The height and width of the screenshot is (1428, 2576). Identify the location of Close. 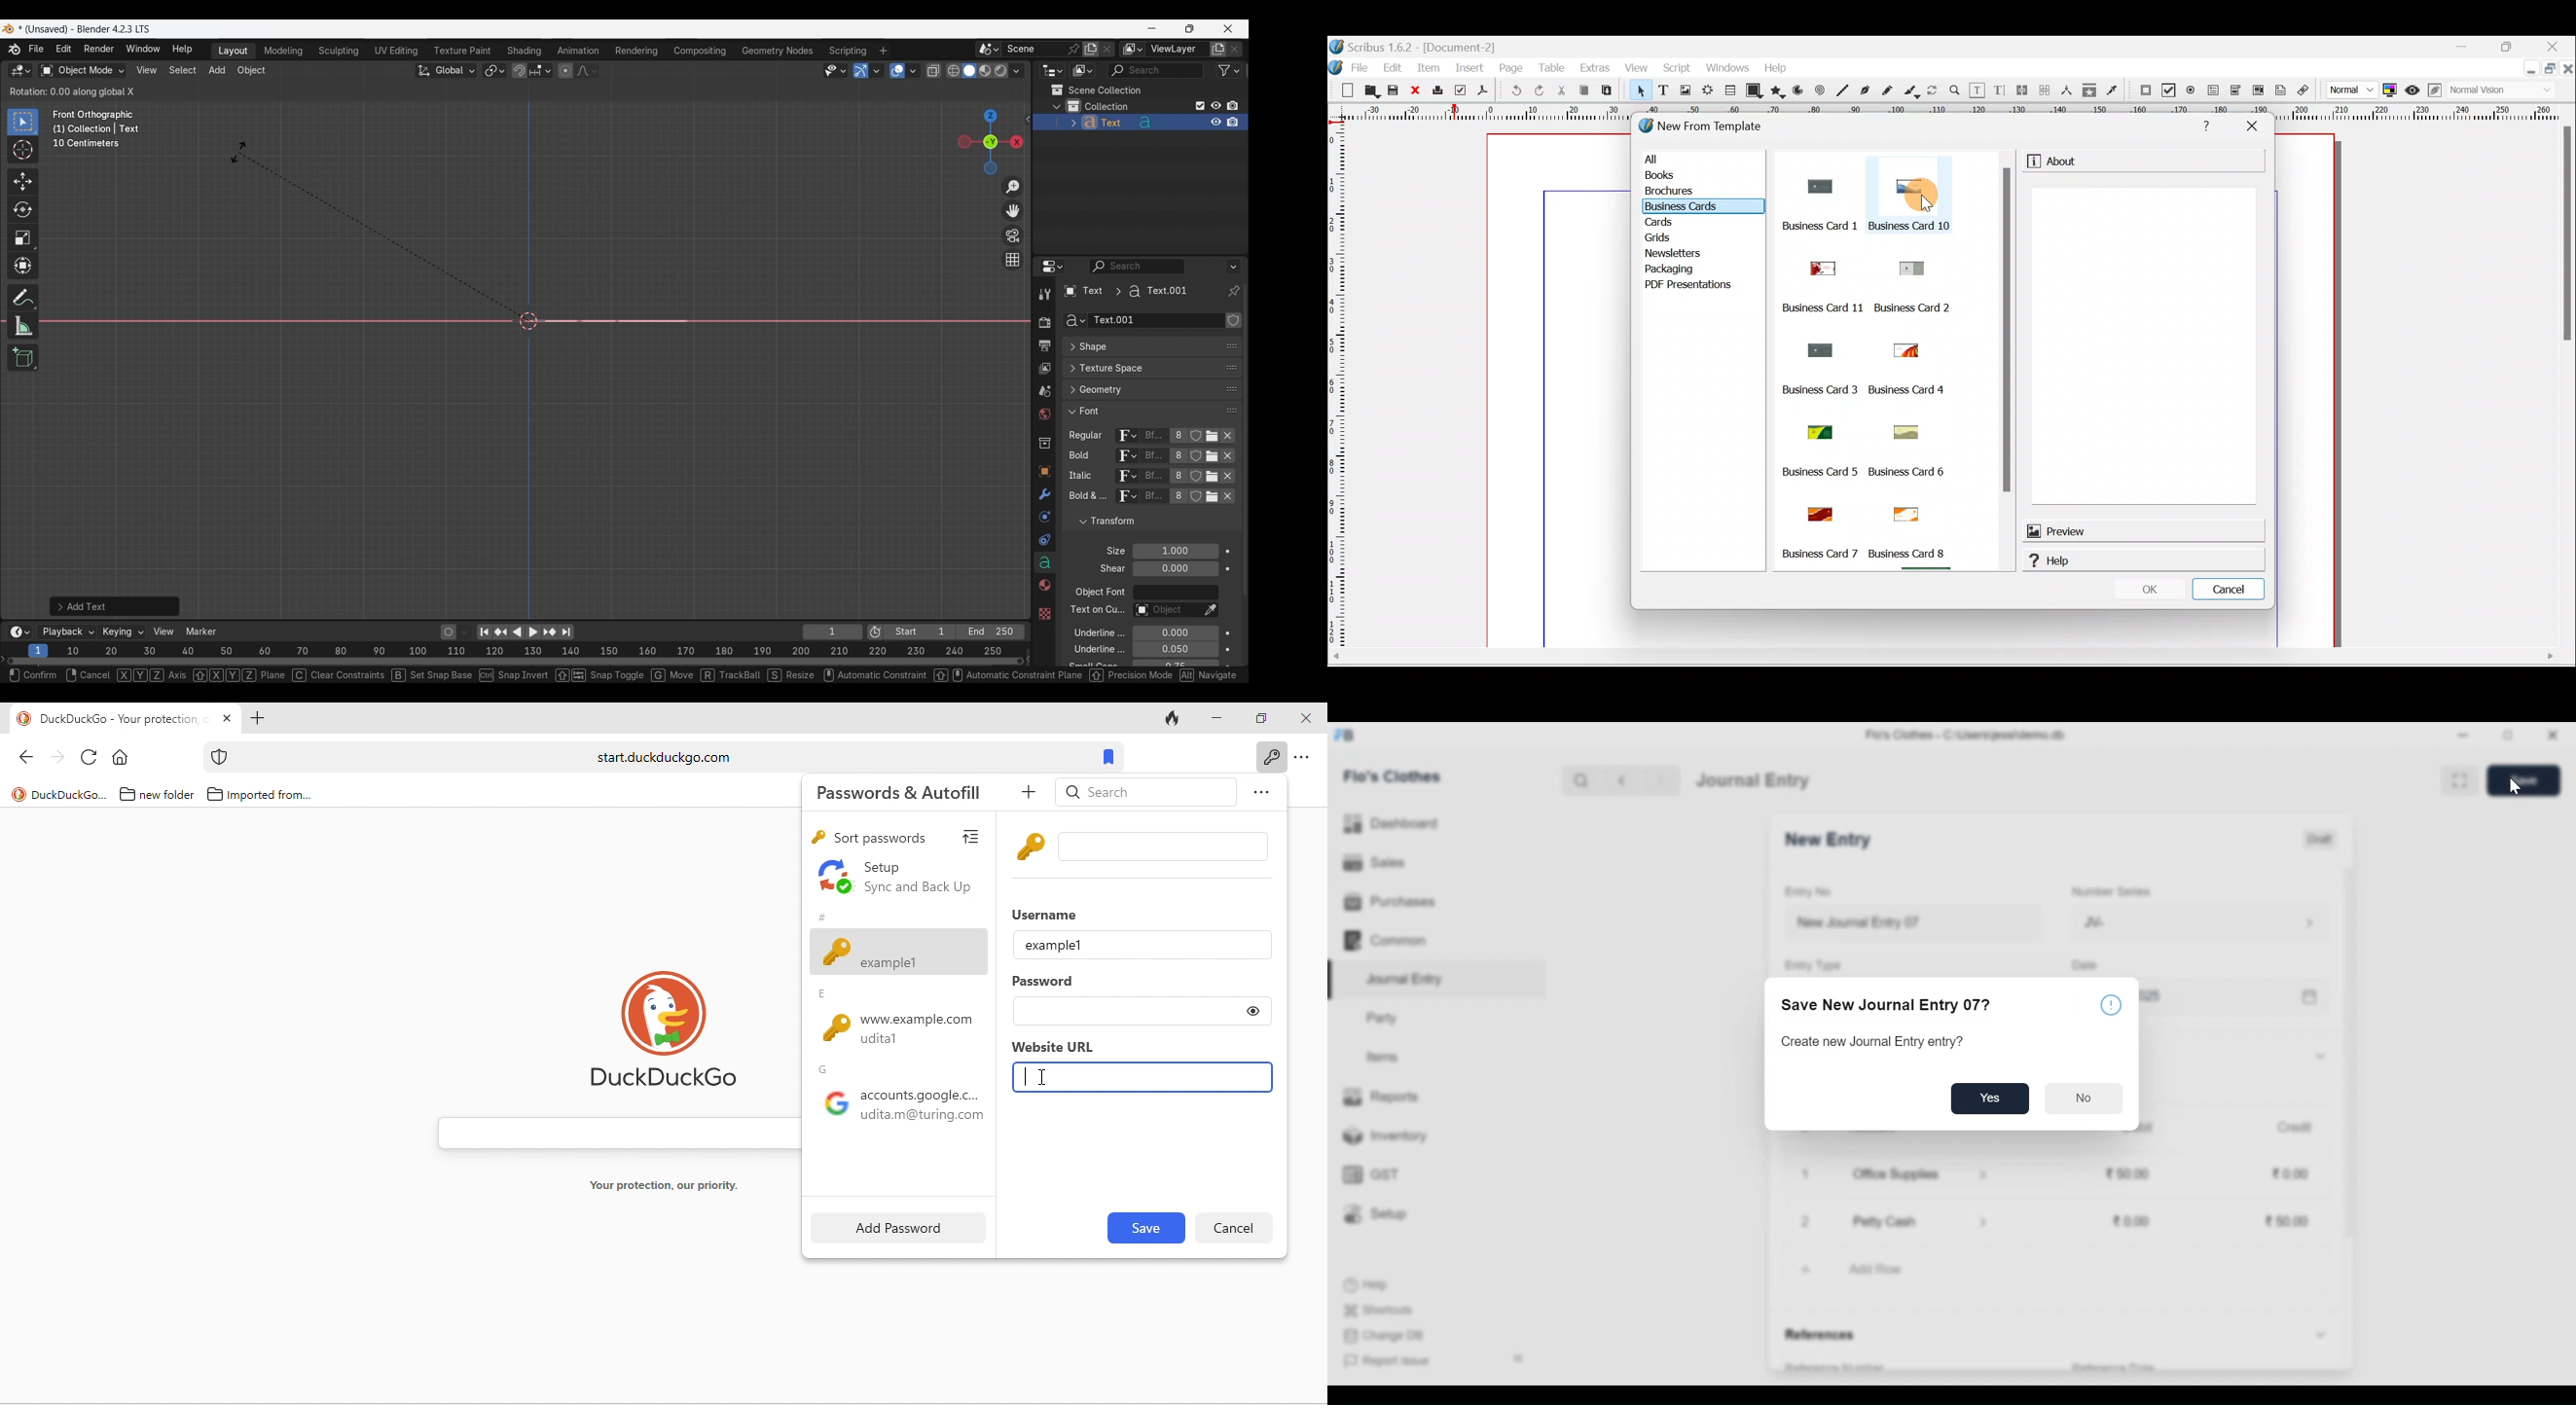
(2253, 130).